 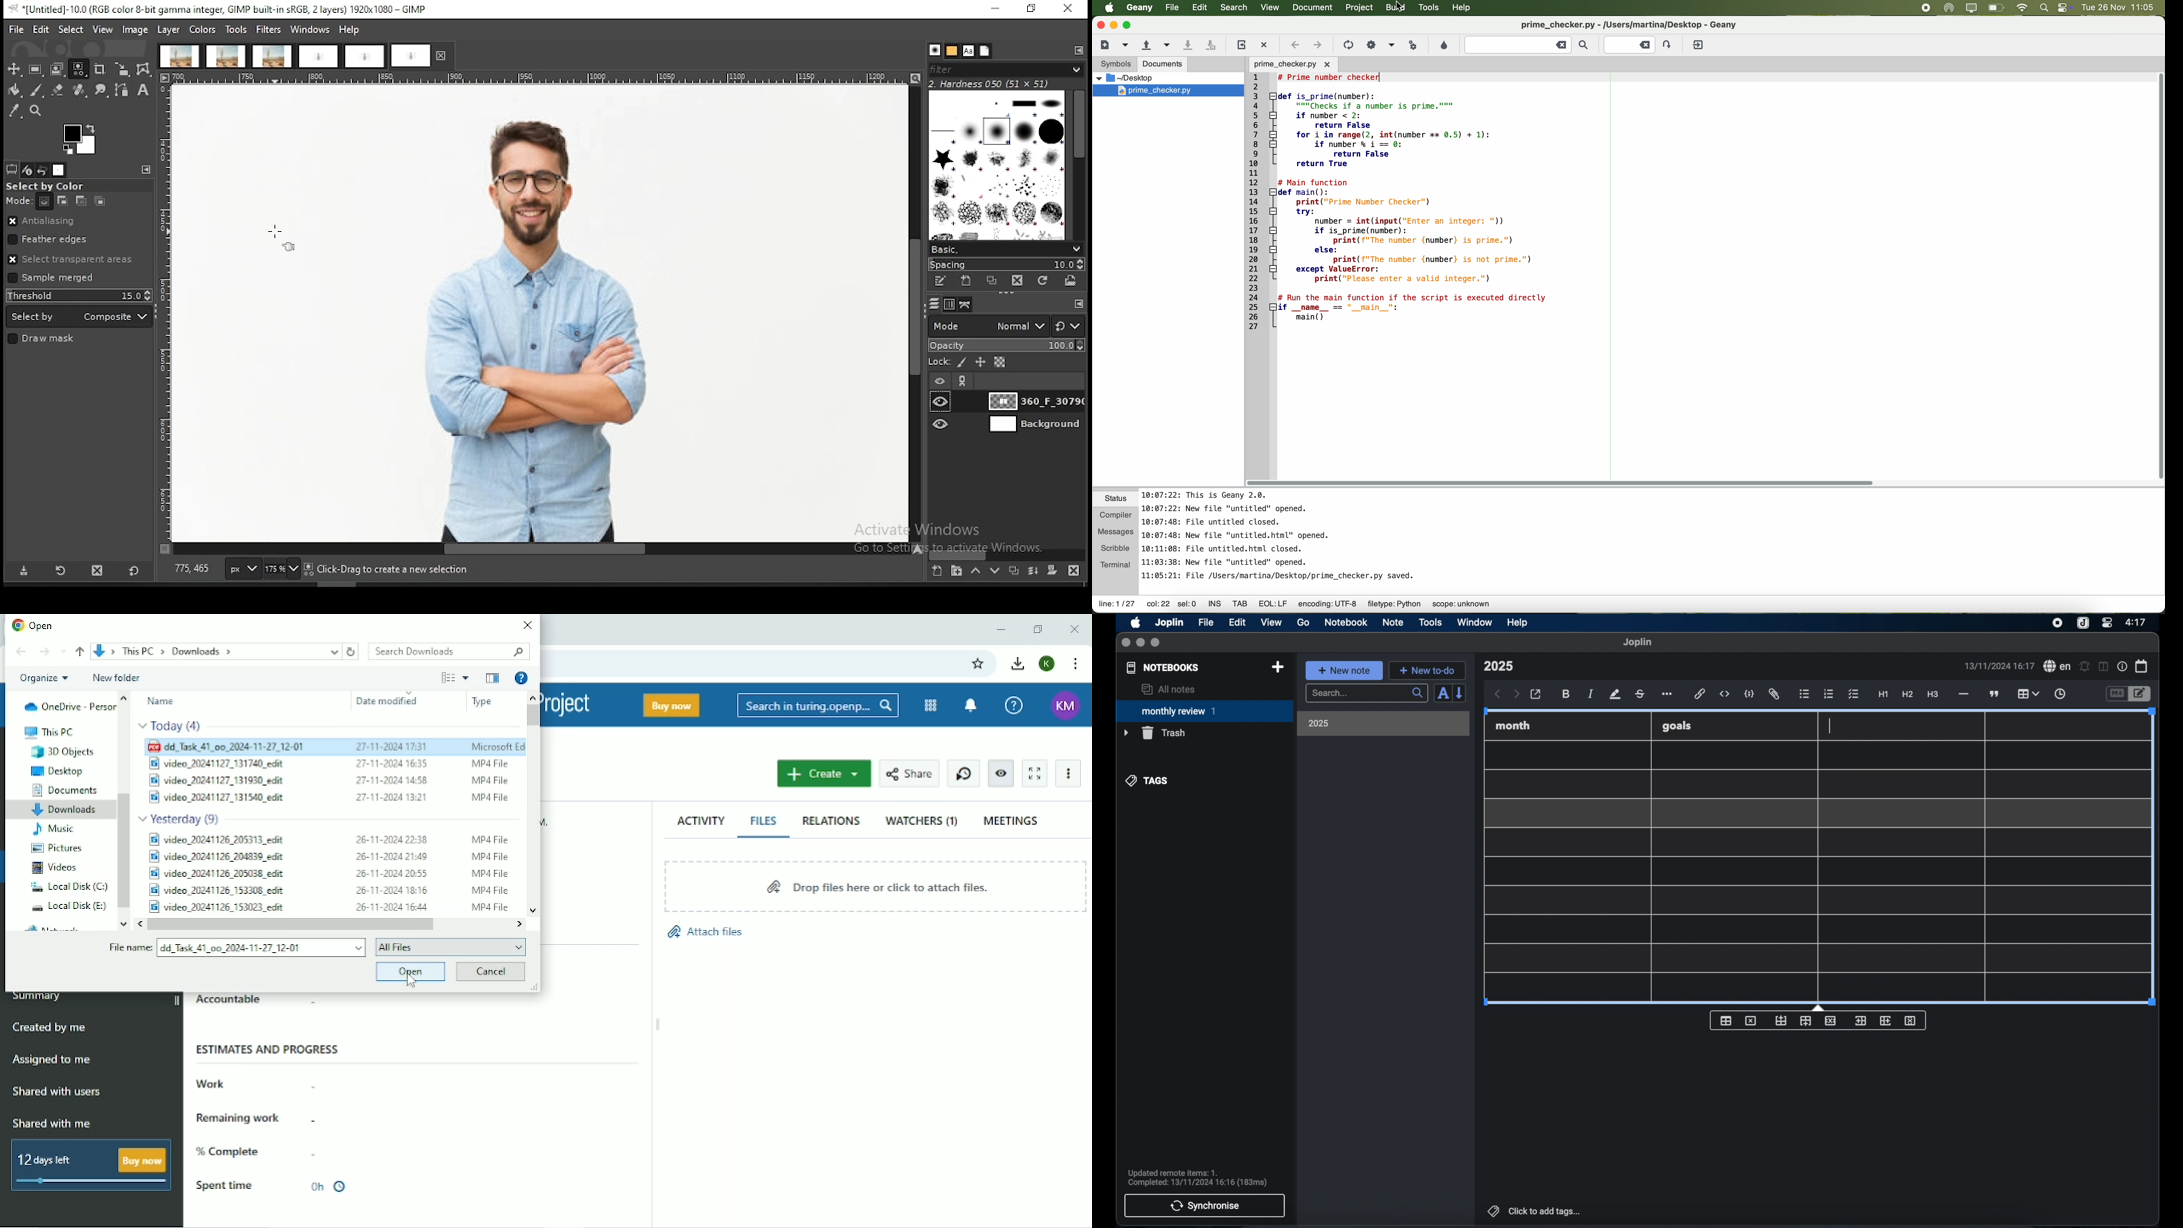 I want to click on layer visibility on/off, so click(x=941, y=382).